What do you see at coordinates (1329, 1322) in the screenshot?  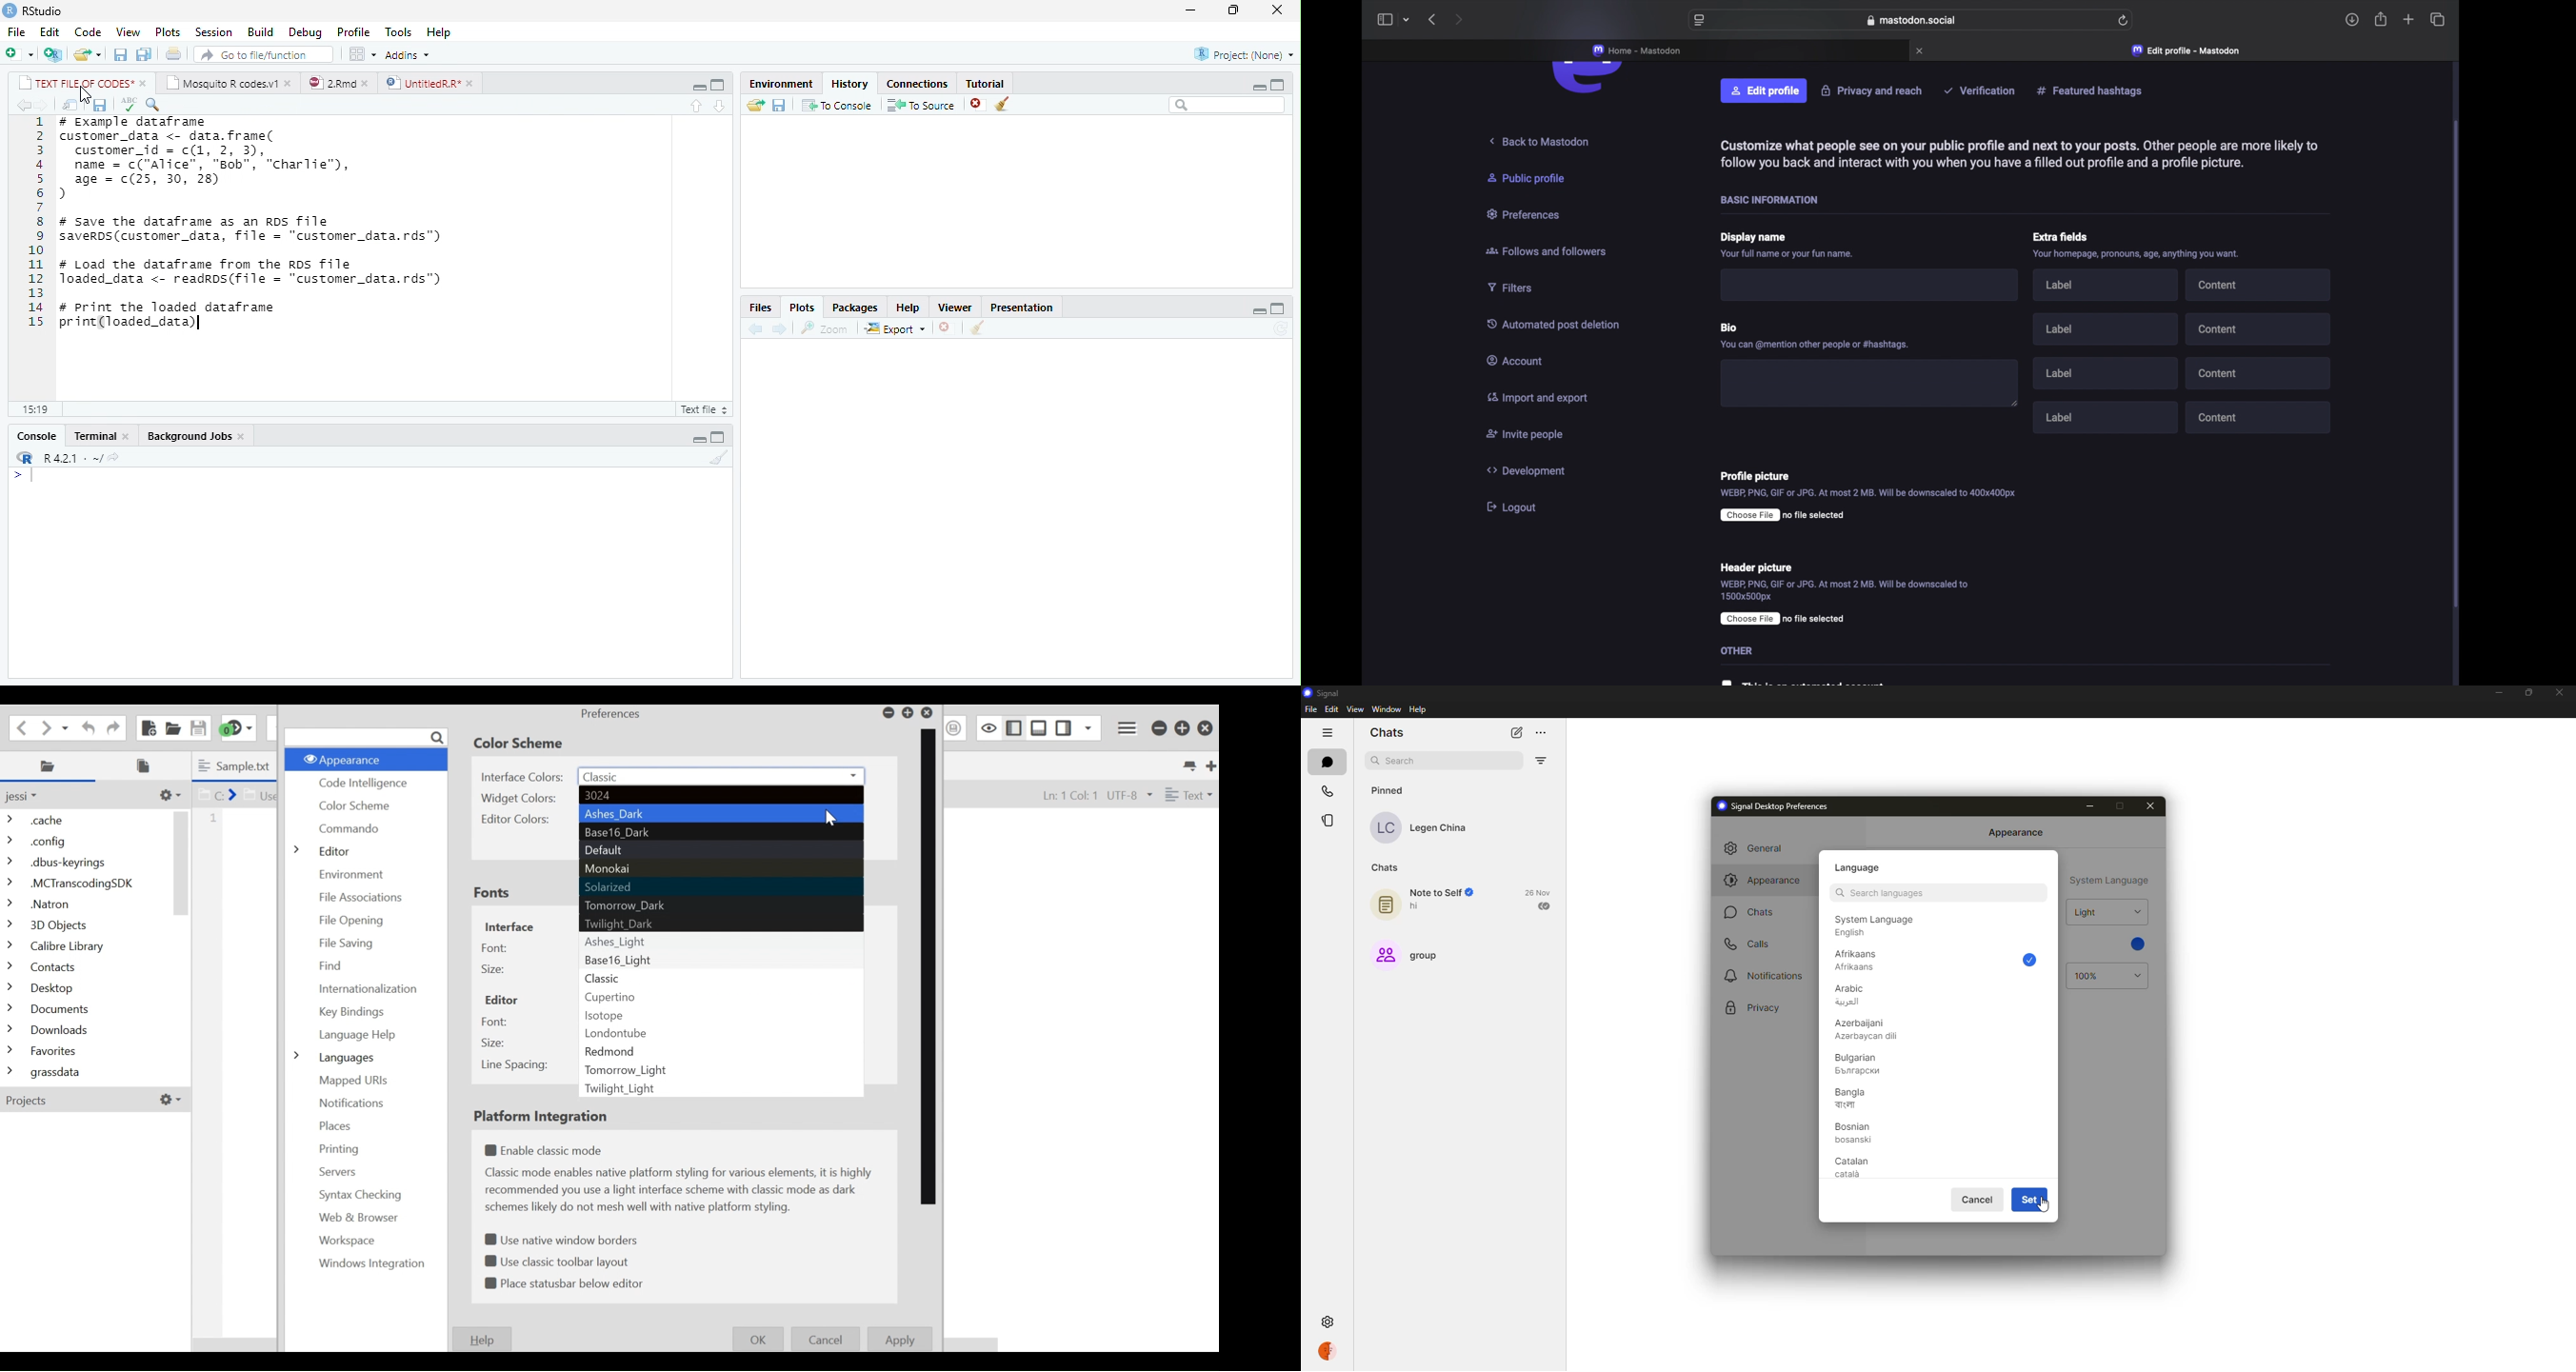 I see `settings` at bounding box center [1329, 1322].